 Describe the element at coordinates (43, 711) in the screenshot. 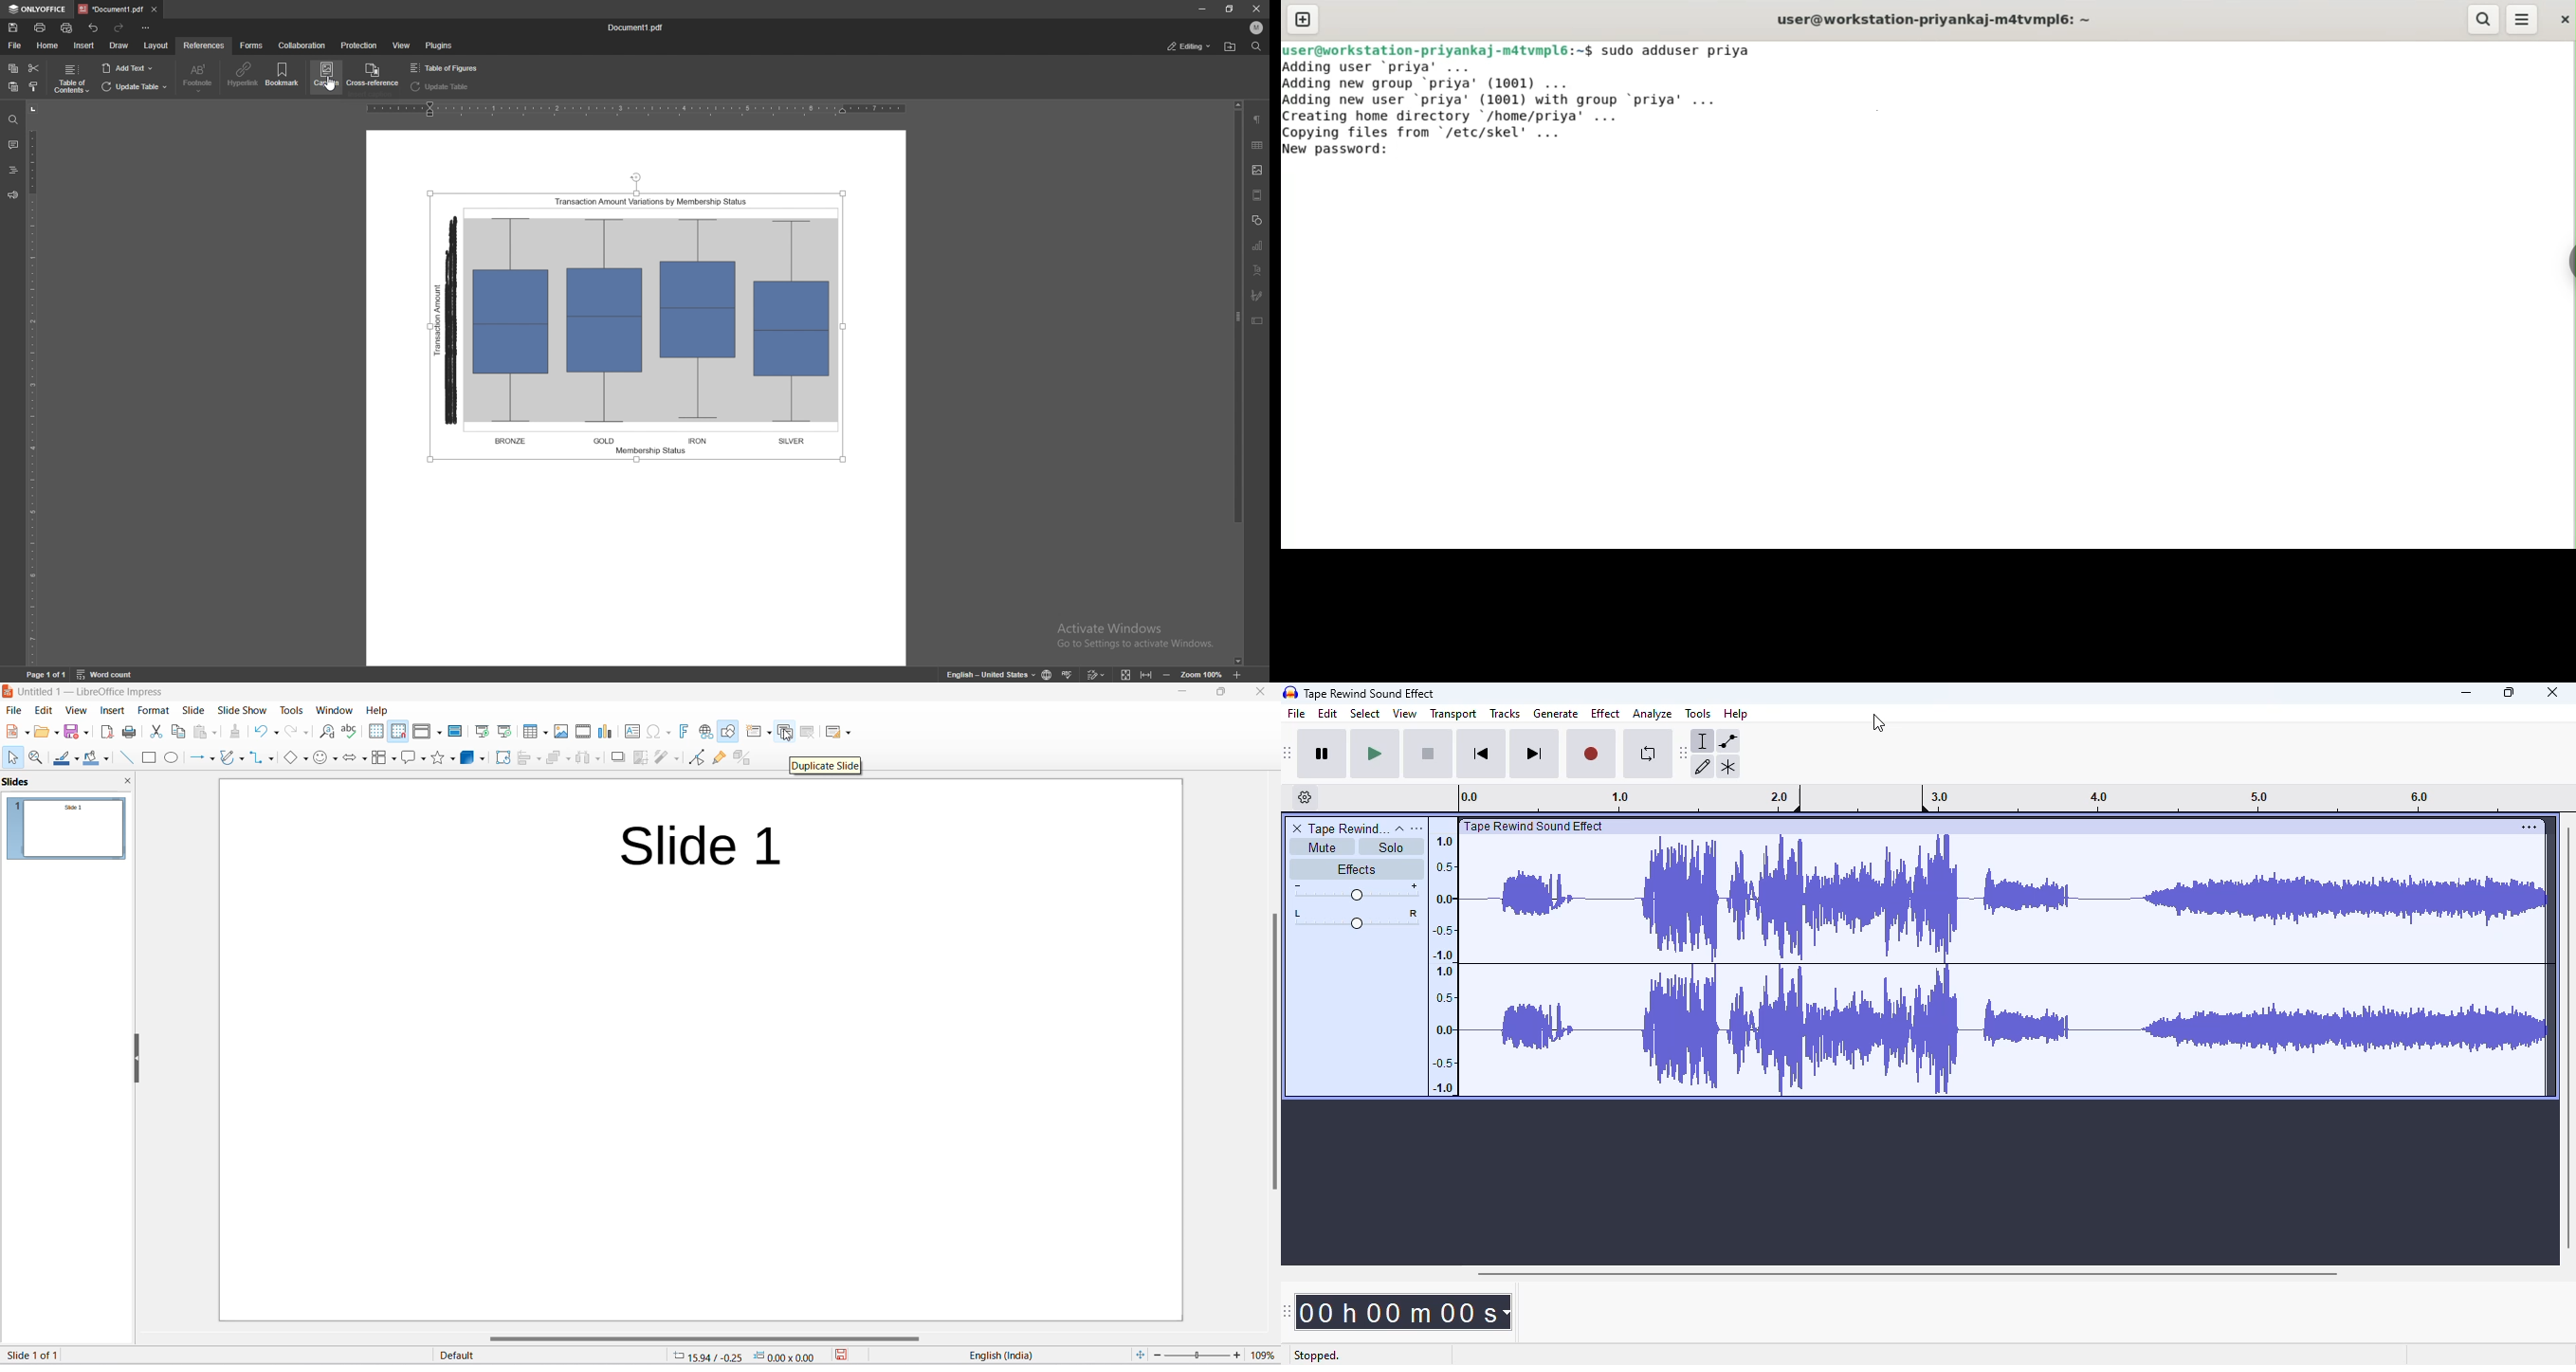

I see `edit` at that location.